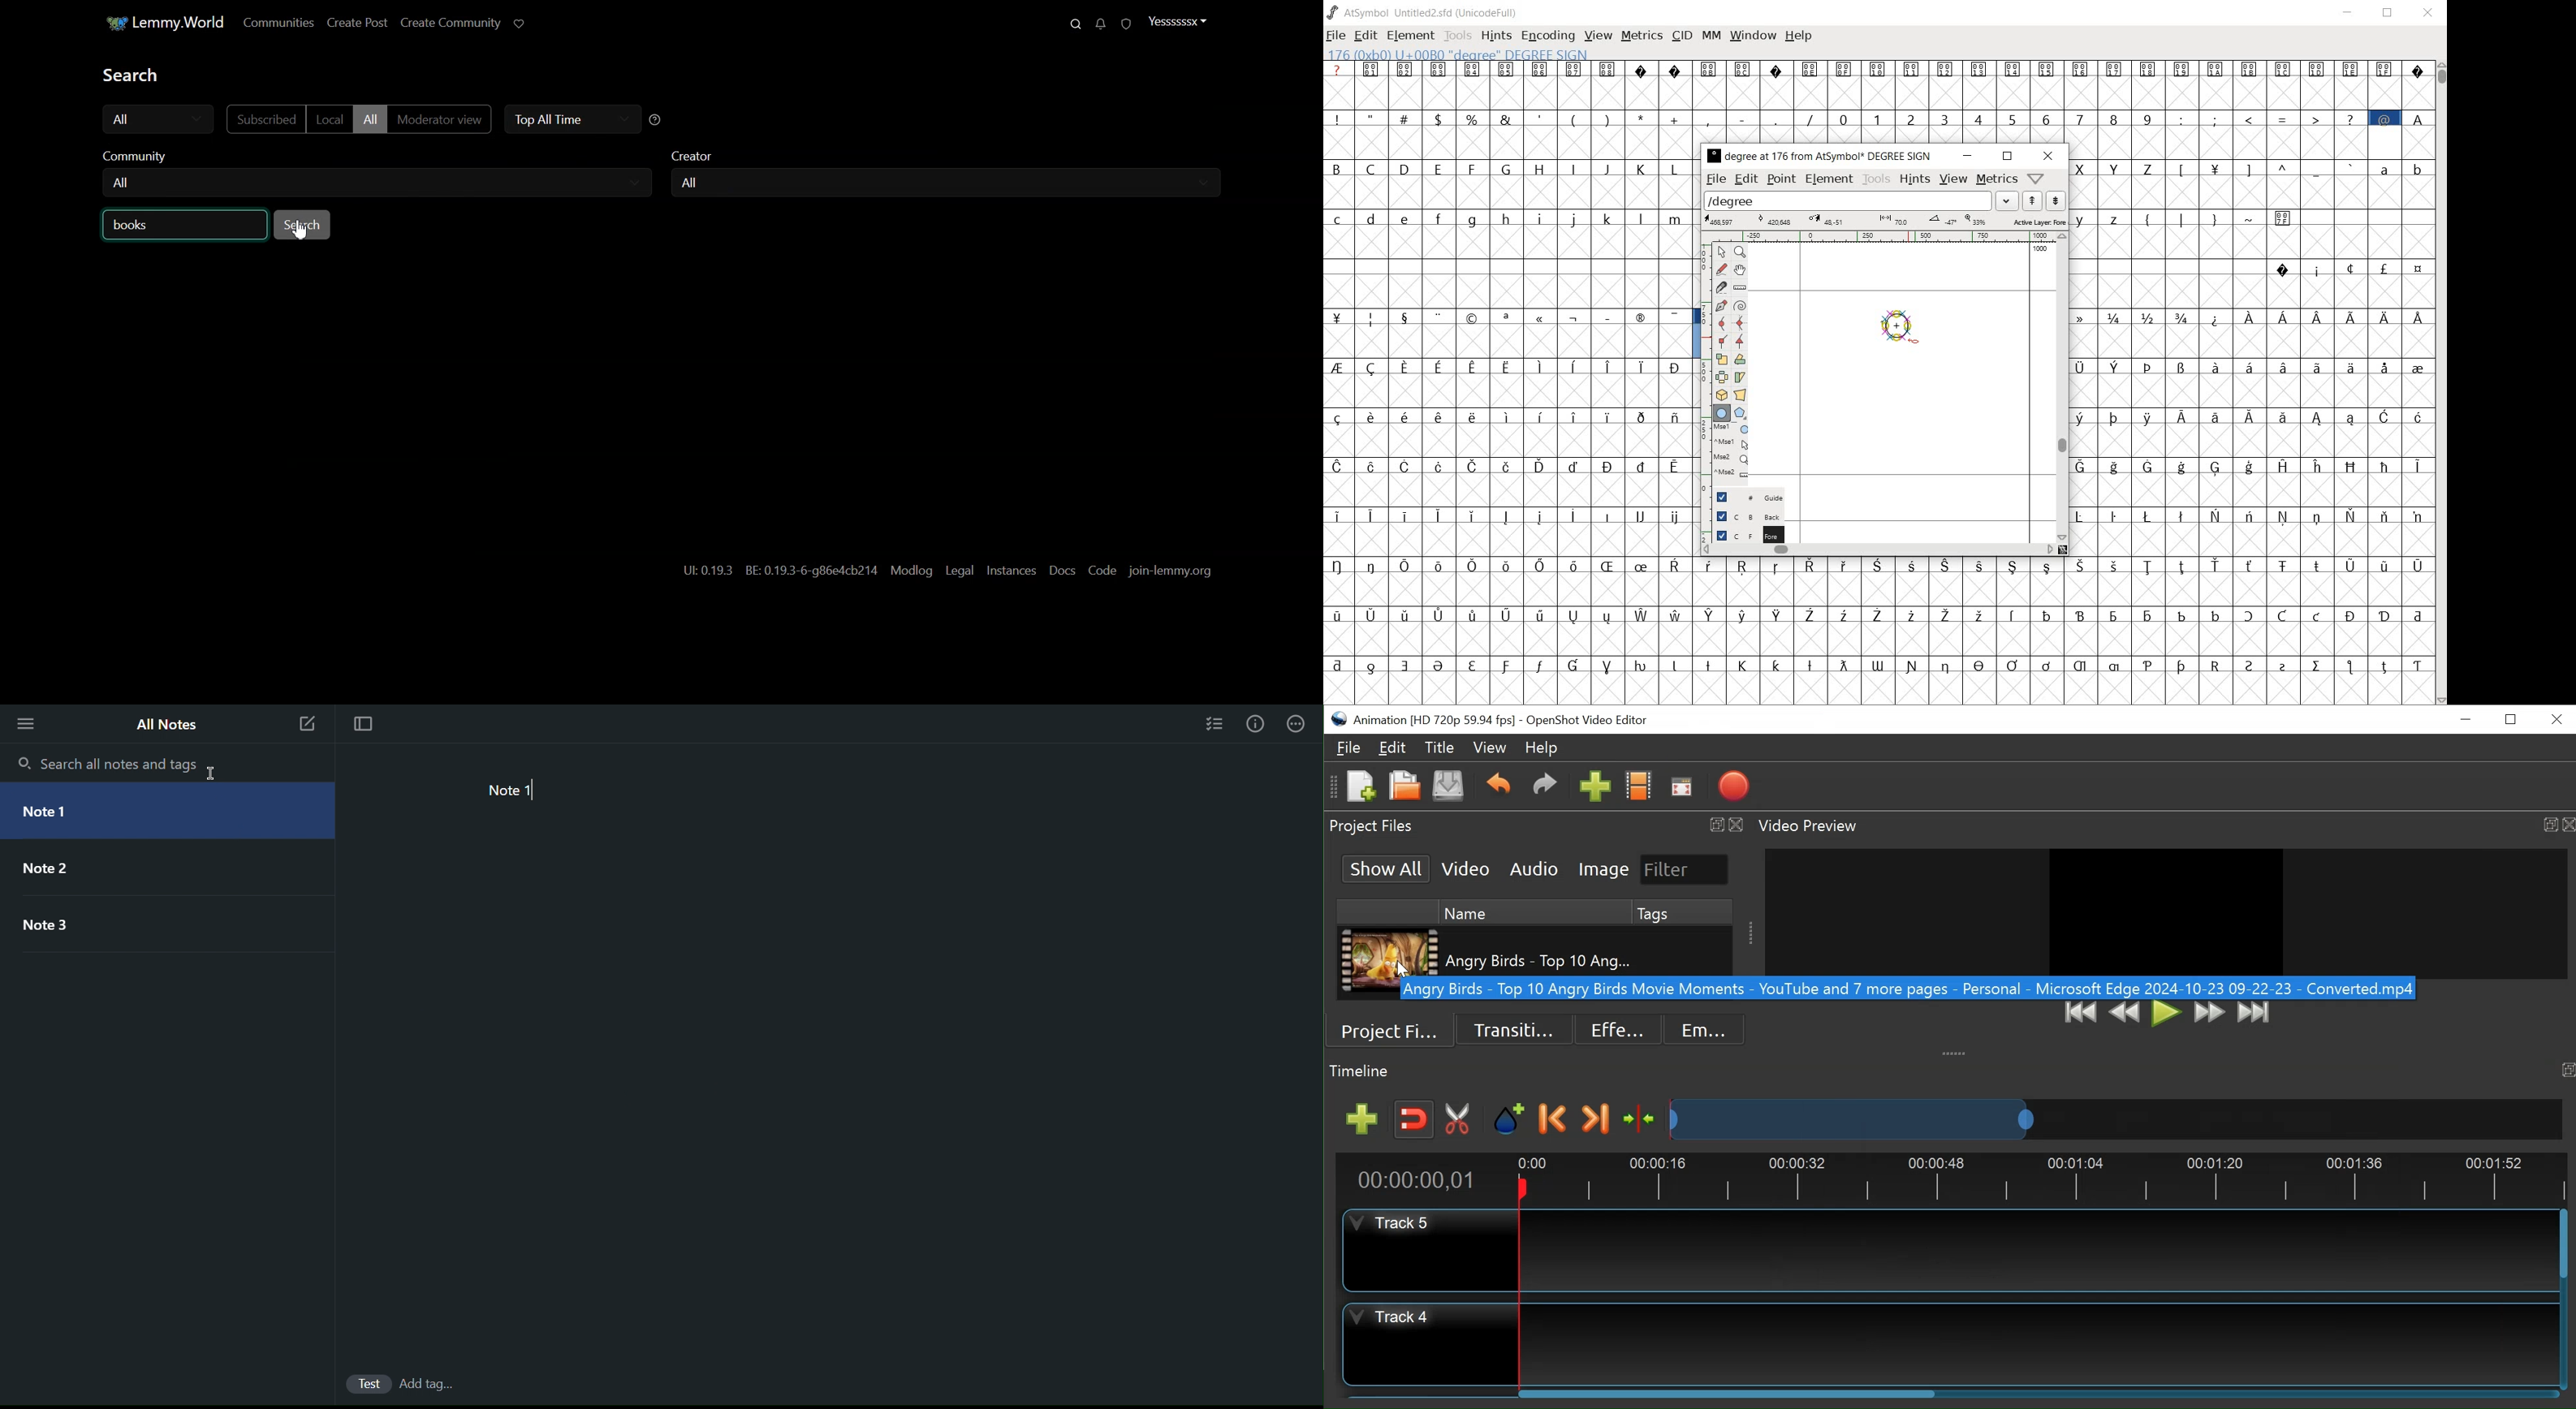  Describe the element at coordinates (1719, 305) in the screenshot. I see `add a point, then drag out its control points` at that location.